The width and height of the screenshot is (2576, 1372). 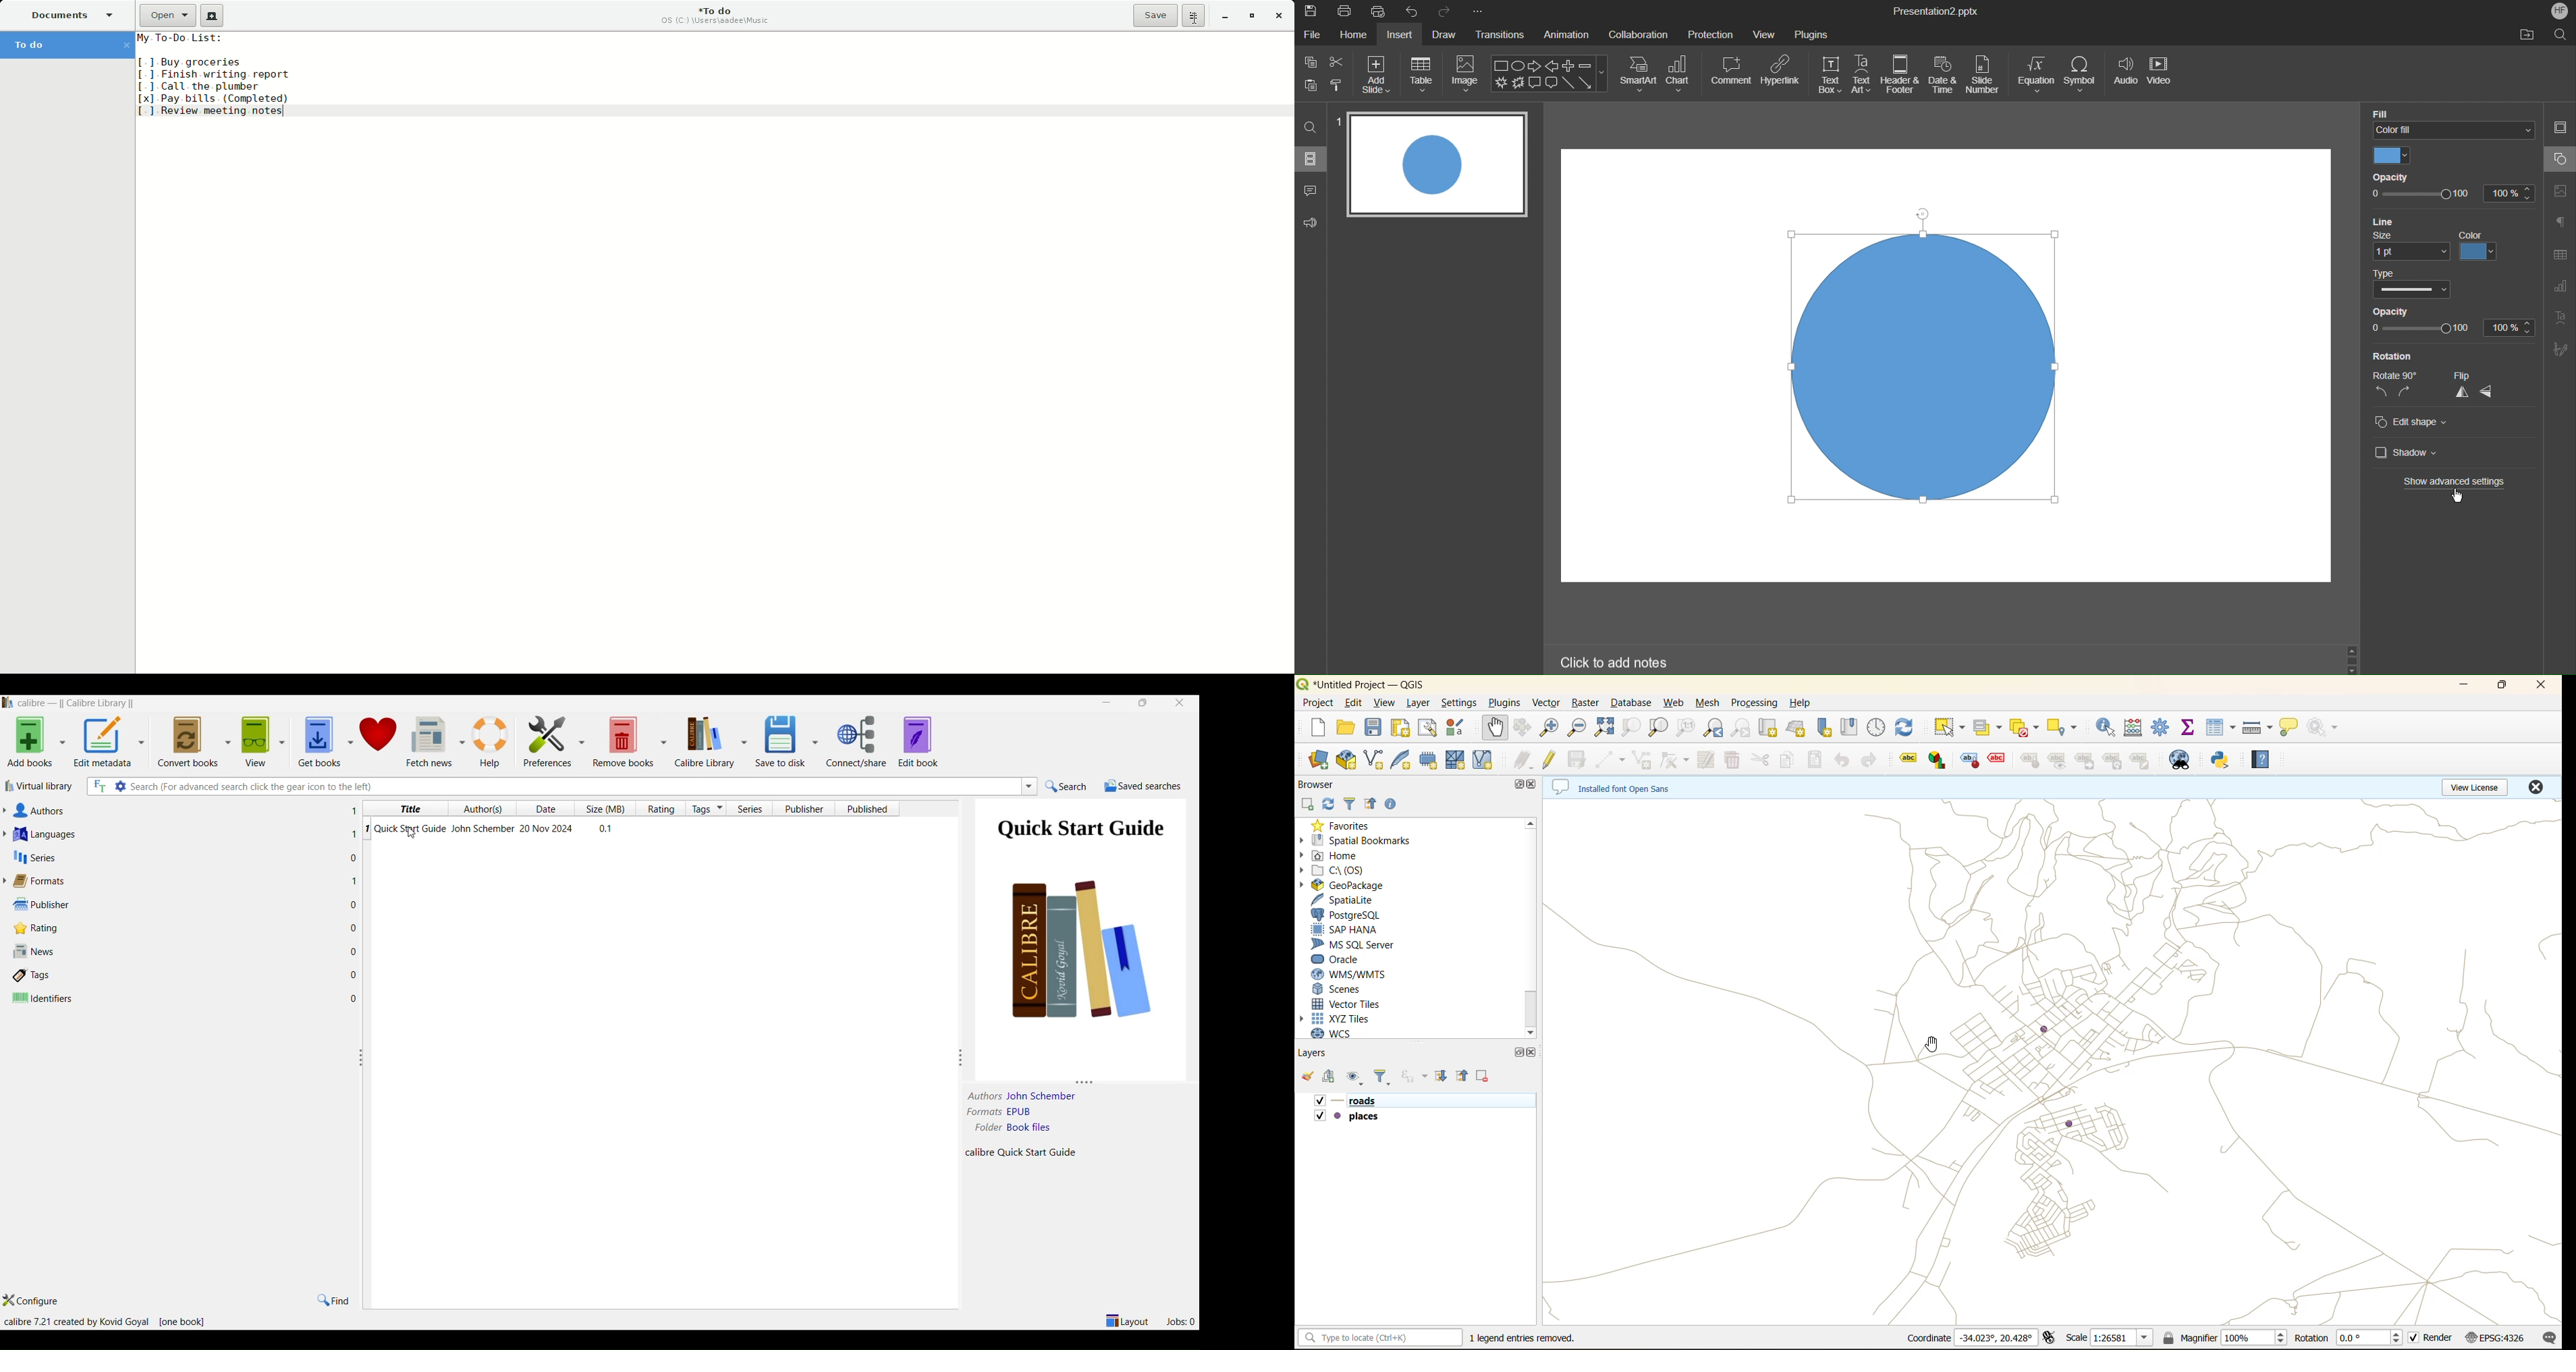 What do you see at coordinates (2261, 760) in the screenshot?
I see `help` at bounding box center [2261, 760].